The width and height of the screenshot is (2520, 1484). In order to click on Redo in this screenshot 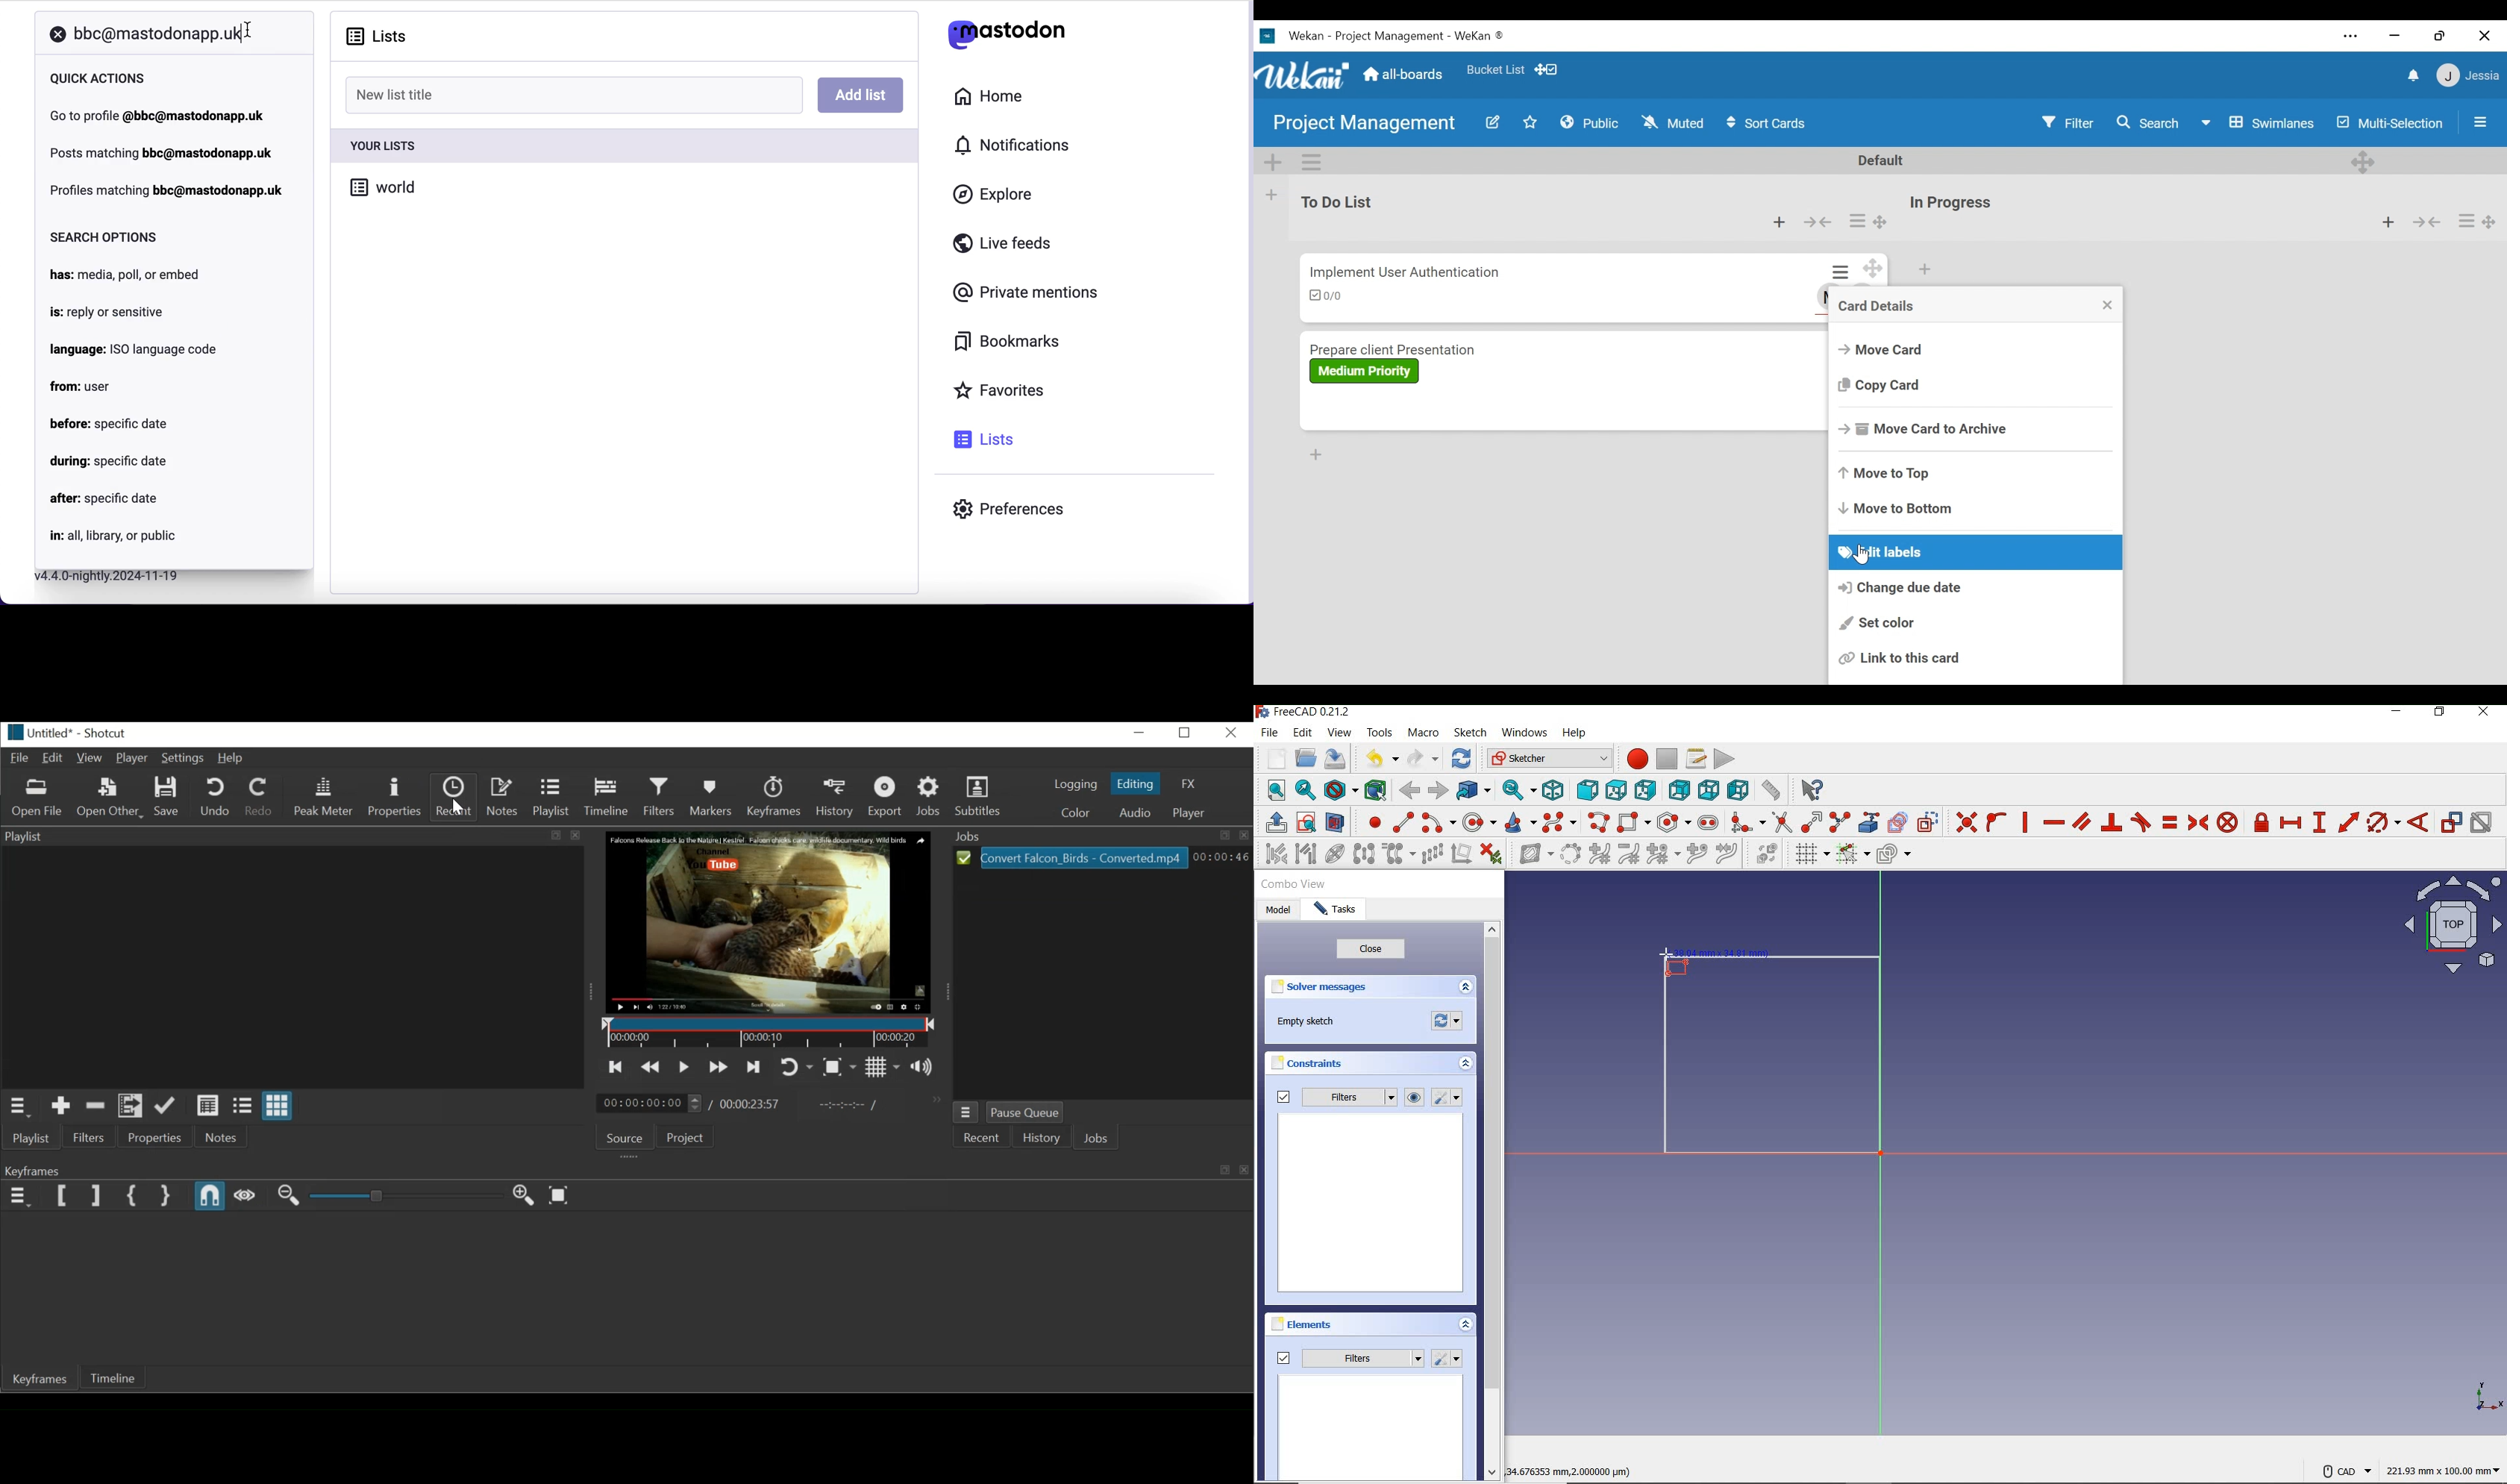, I will do `click(259, 798)`.